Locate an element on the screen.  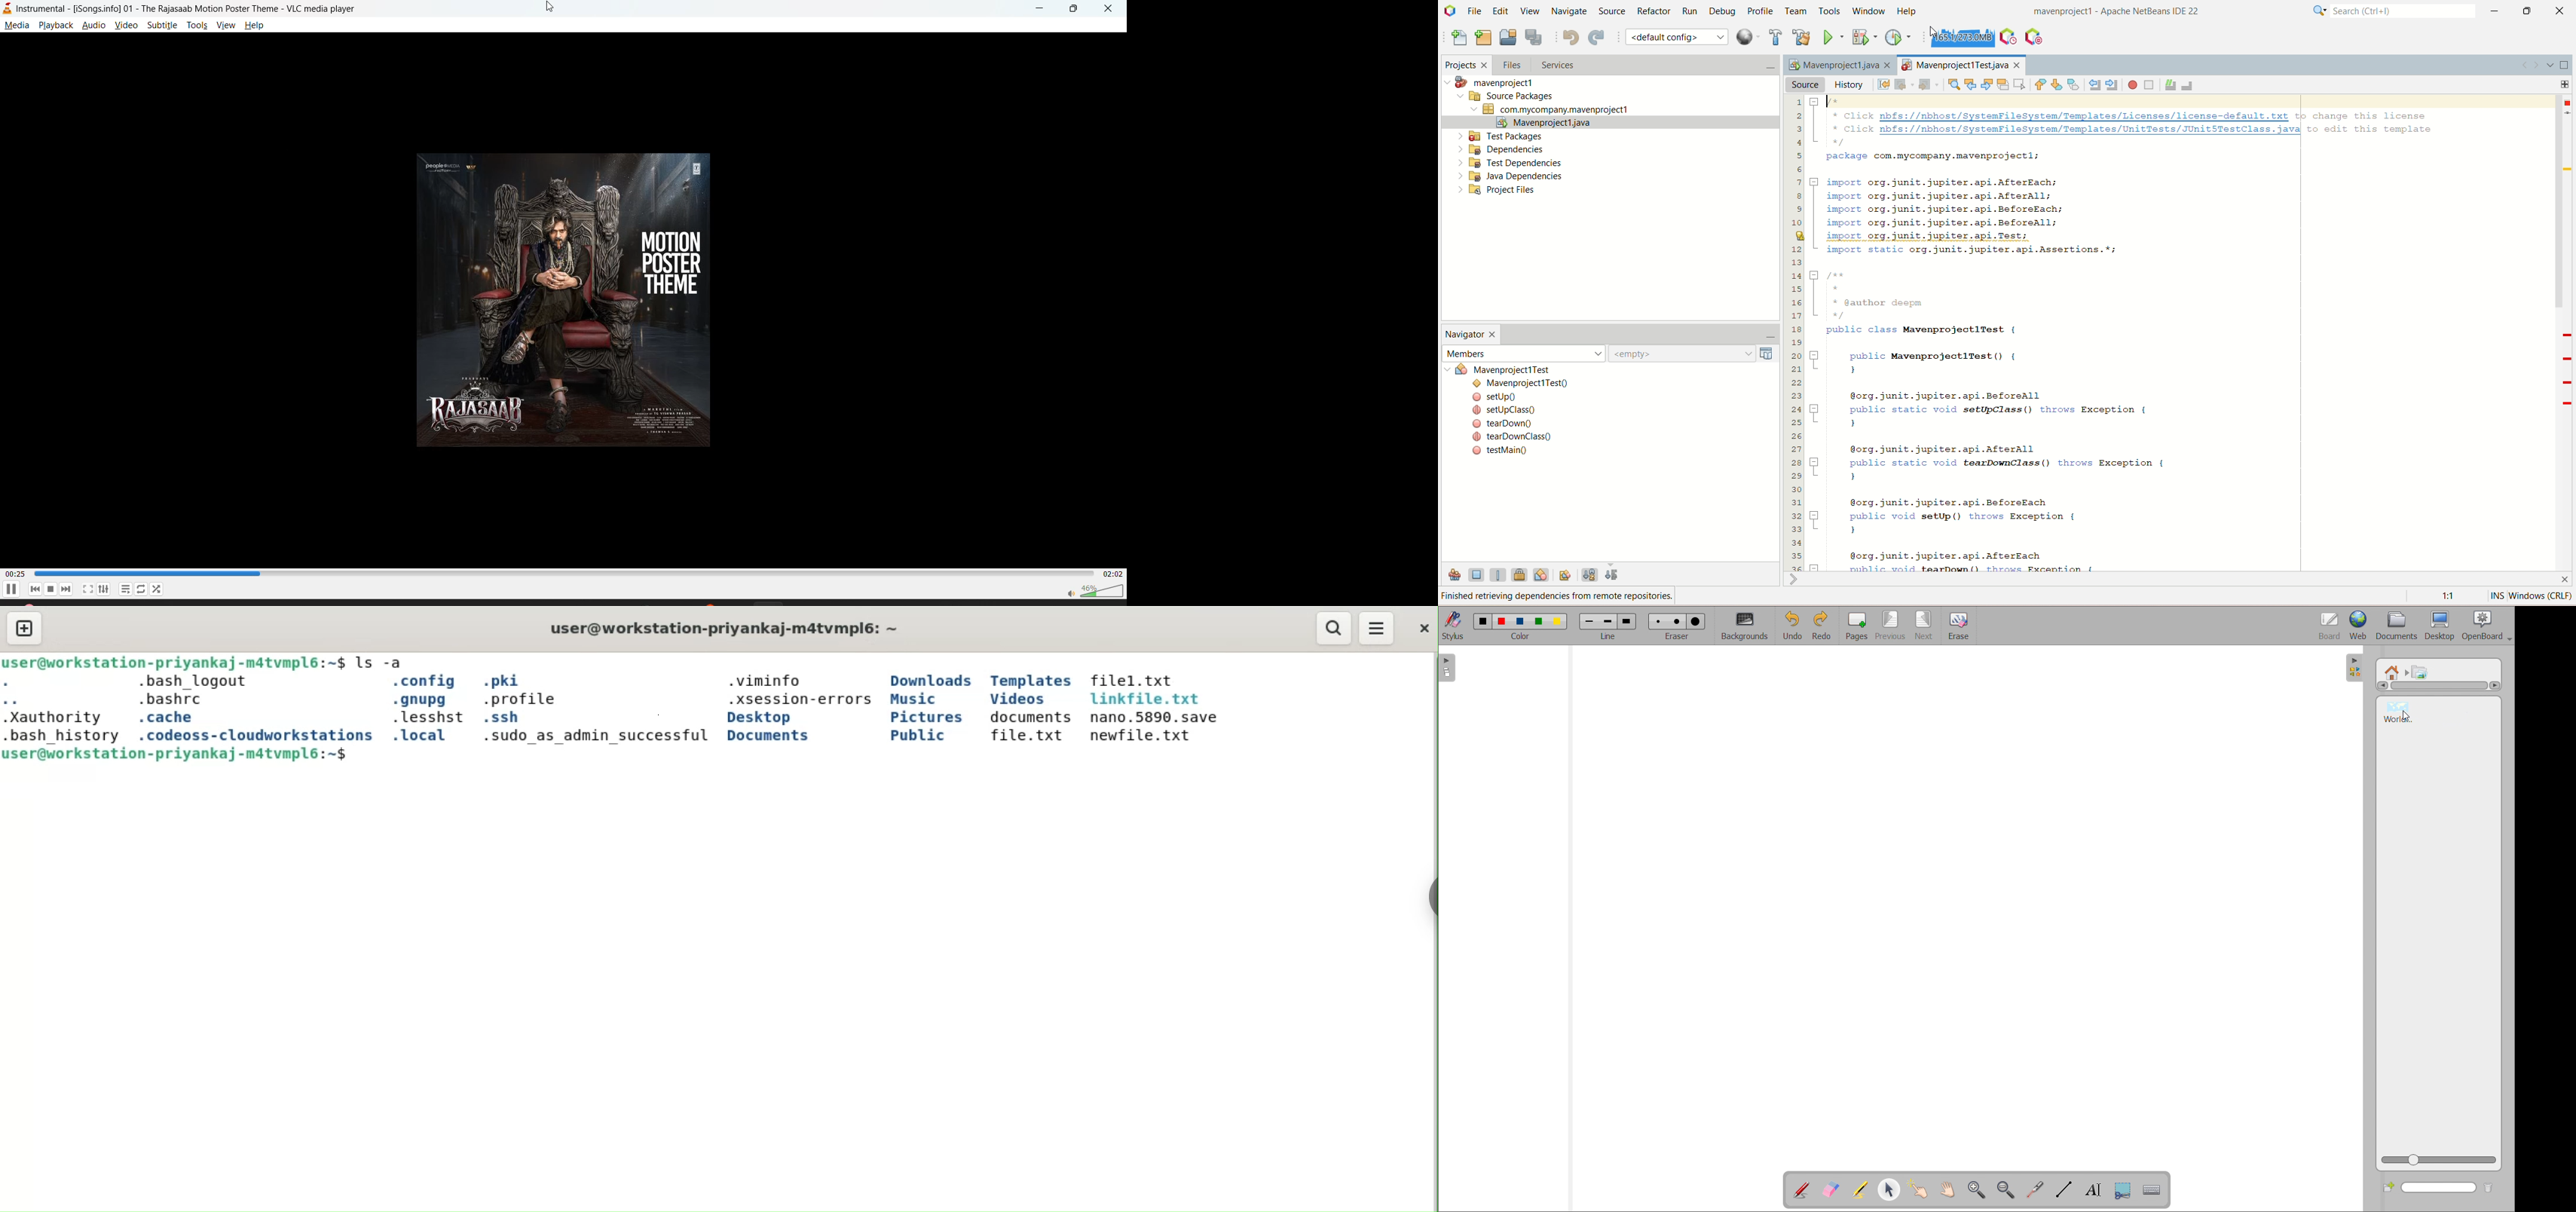
close is located at coordinates (1423, 629).